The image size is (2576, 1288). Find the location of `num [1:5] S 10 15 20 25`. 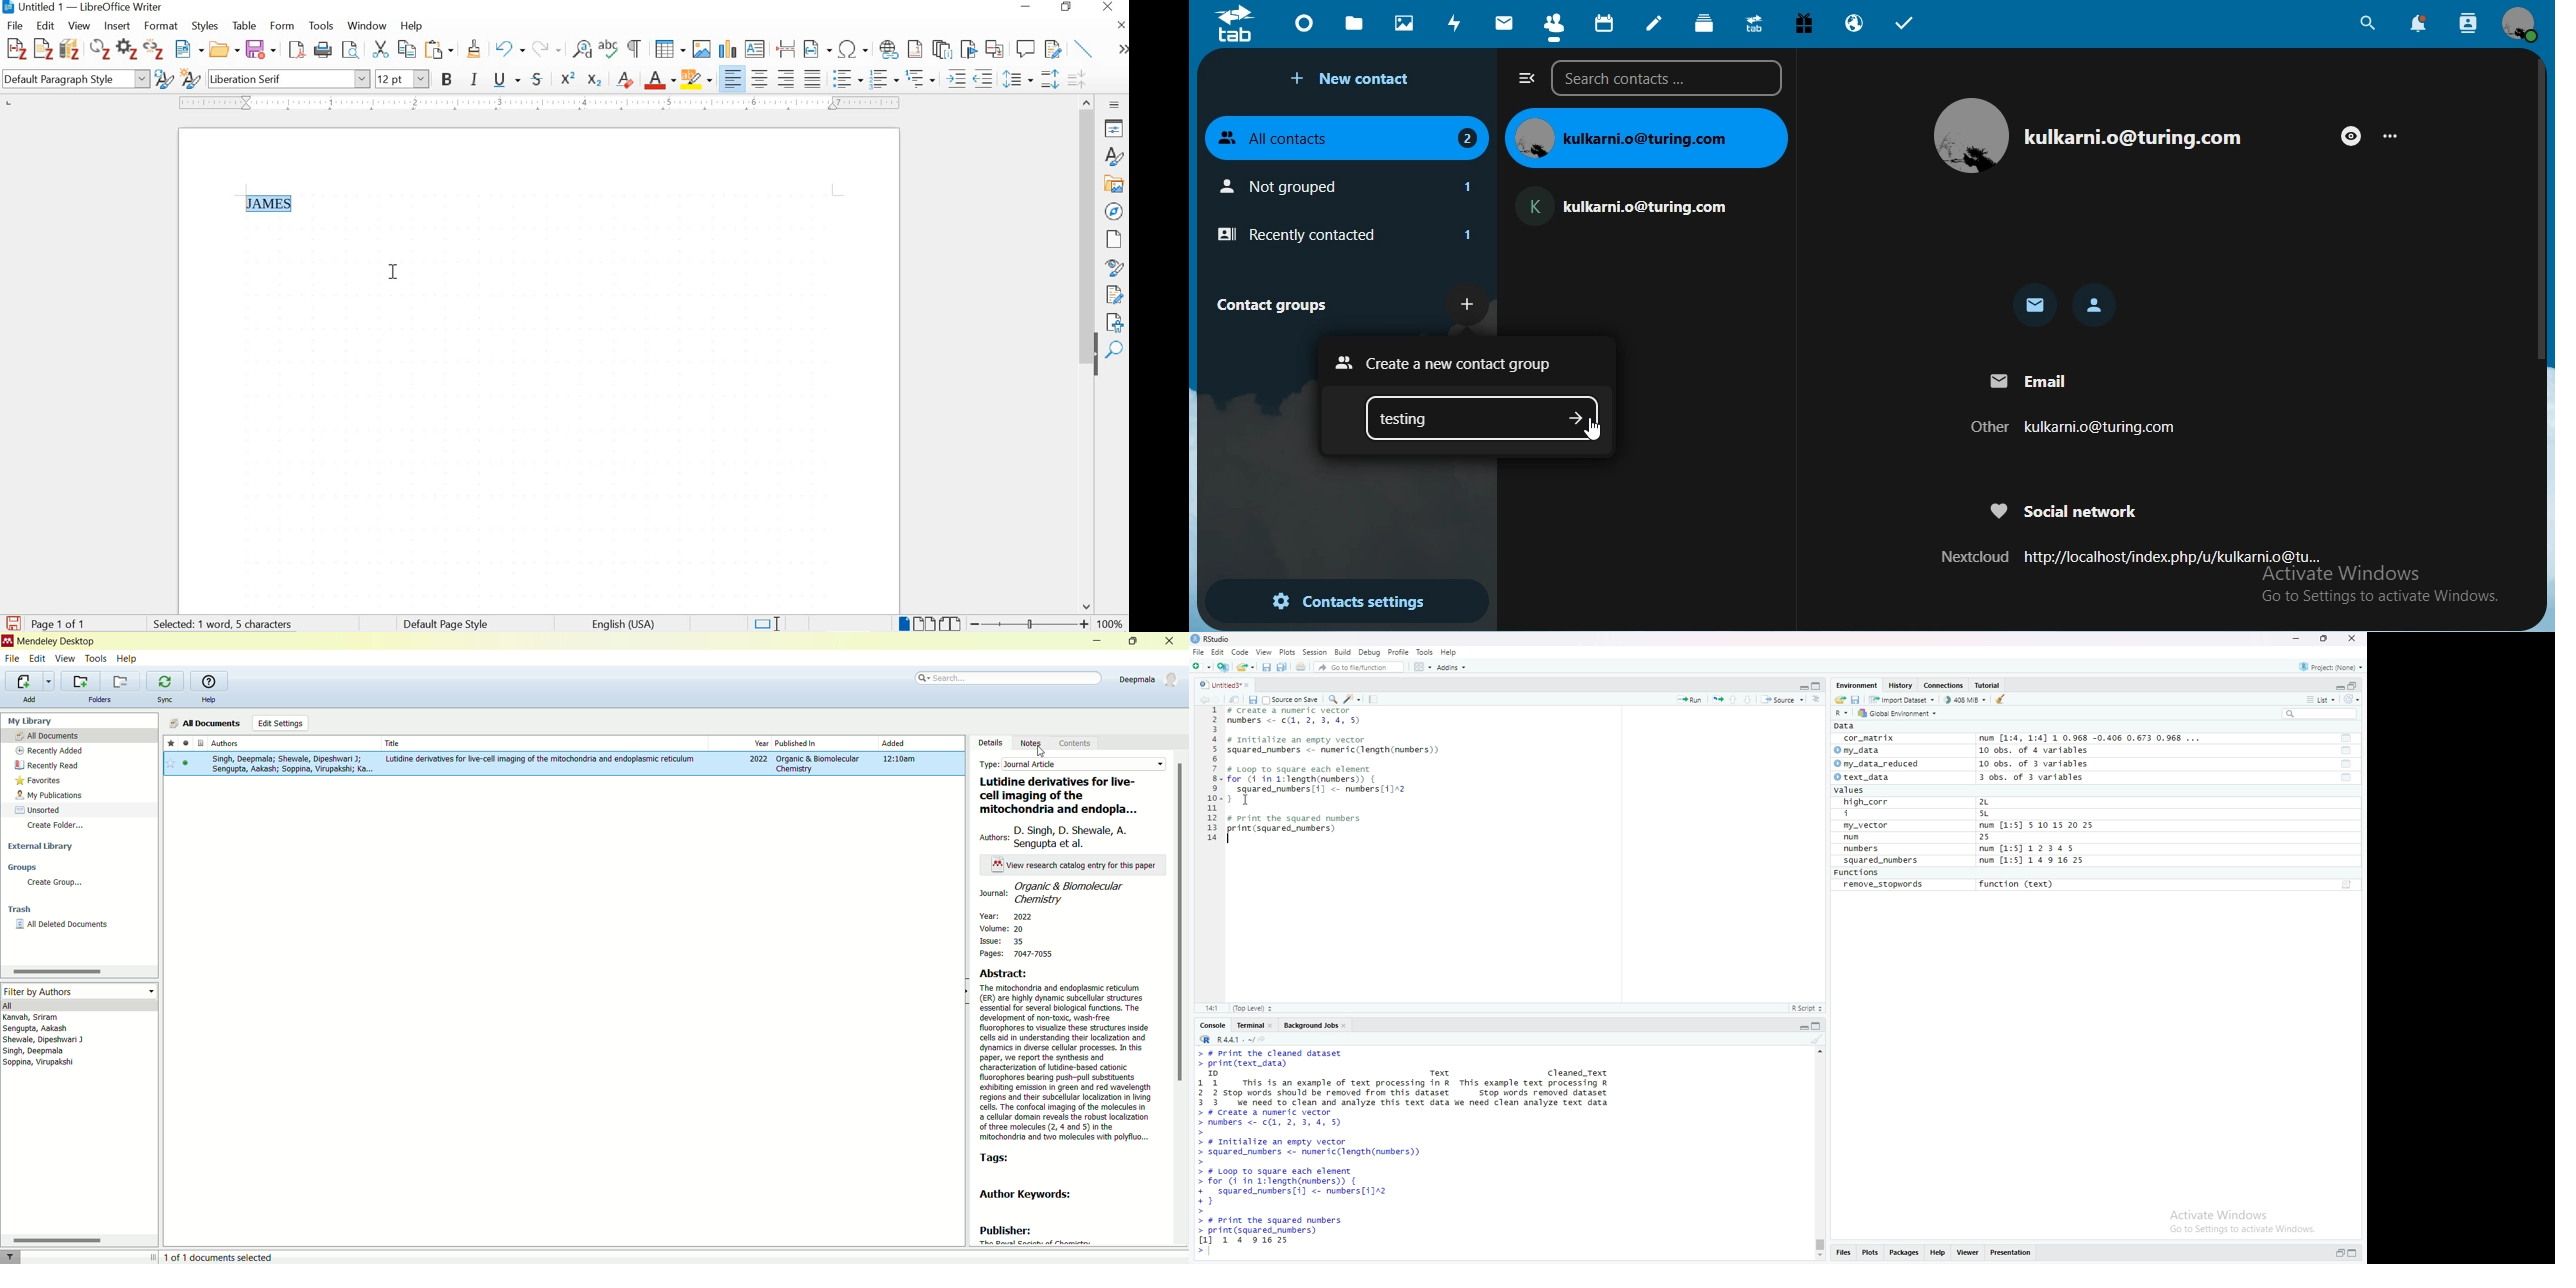

num [1:5] S 10 15 20 25 is located at coordinates (2036, 826).